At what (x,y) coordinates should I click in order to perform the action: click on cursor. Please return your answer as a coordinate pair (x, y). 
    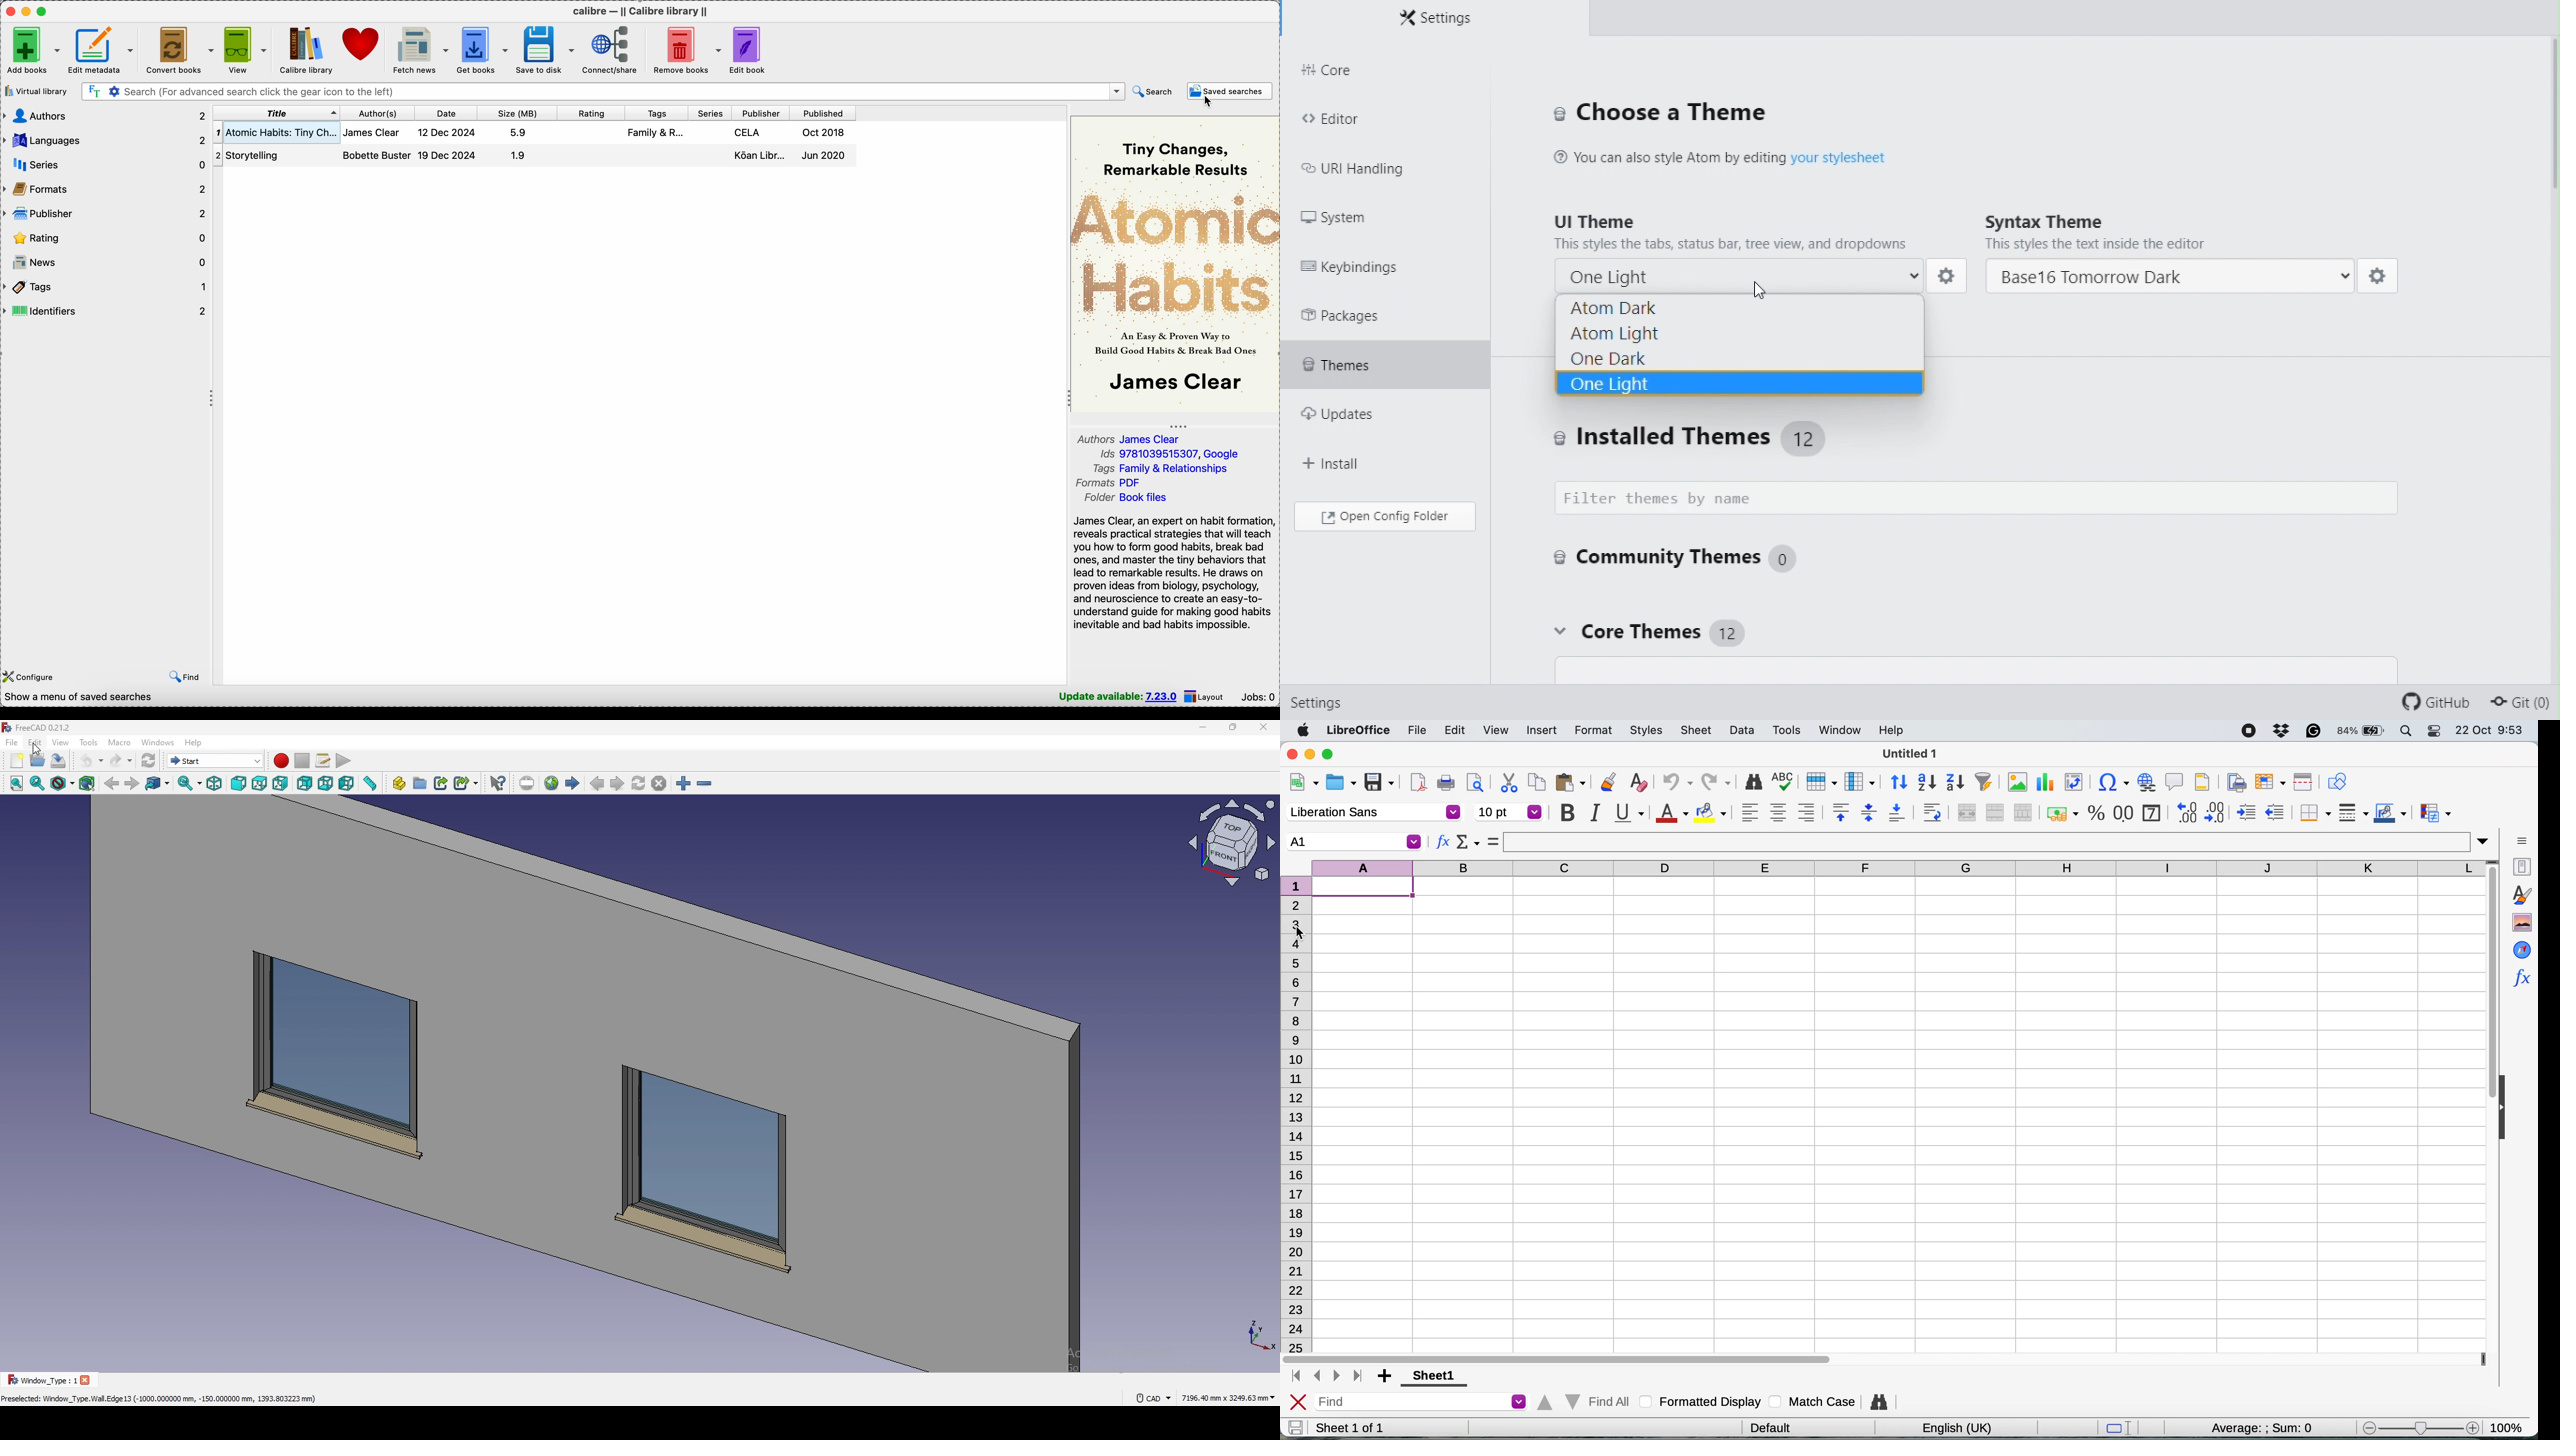
    Looking at the image, I should click on (1207, 102).